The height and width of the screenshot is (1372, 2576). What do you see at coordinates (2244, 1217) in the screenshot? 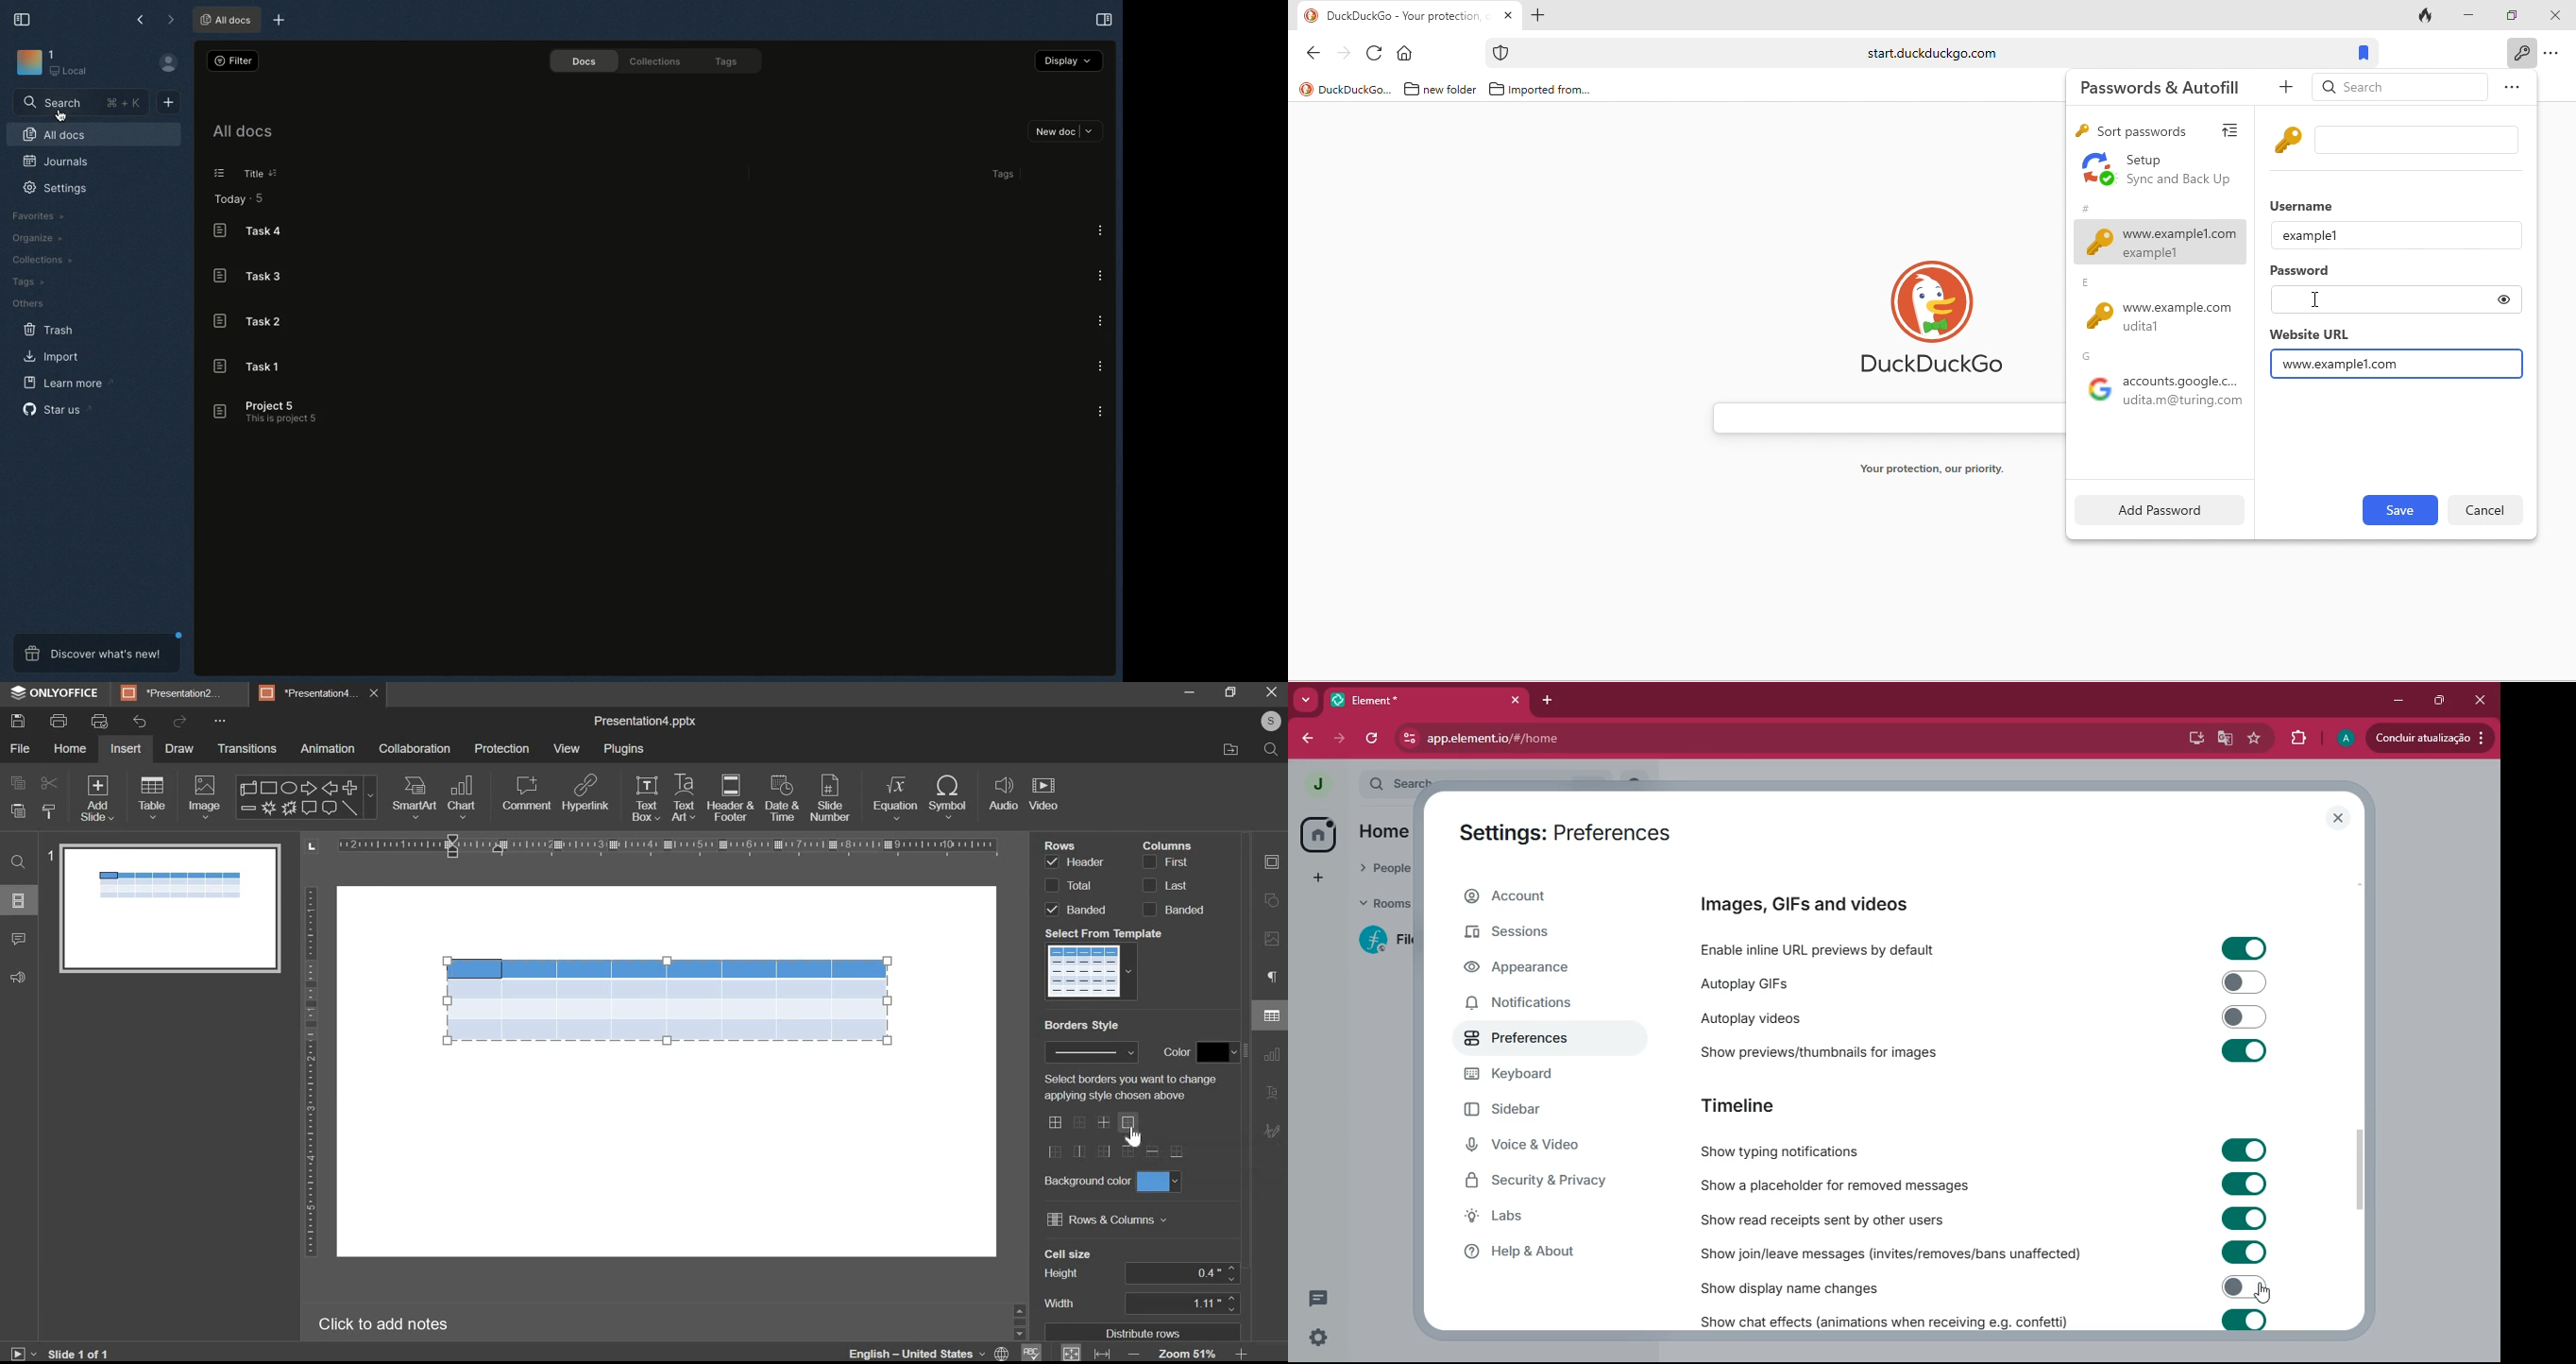
I see `toggle on/off` at bounding box center [2244, 1217].